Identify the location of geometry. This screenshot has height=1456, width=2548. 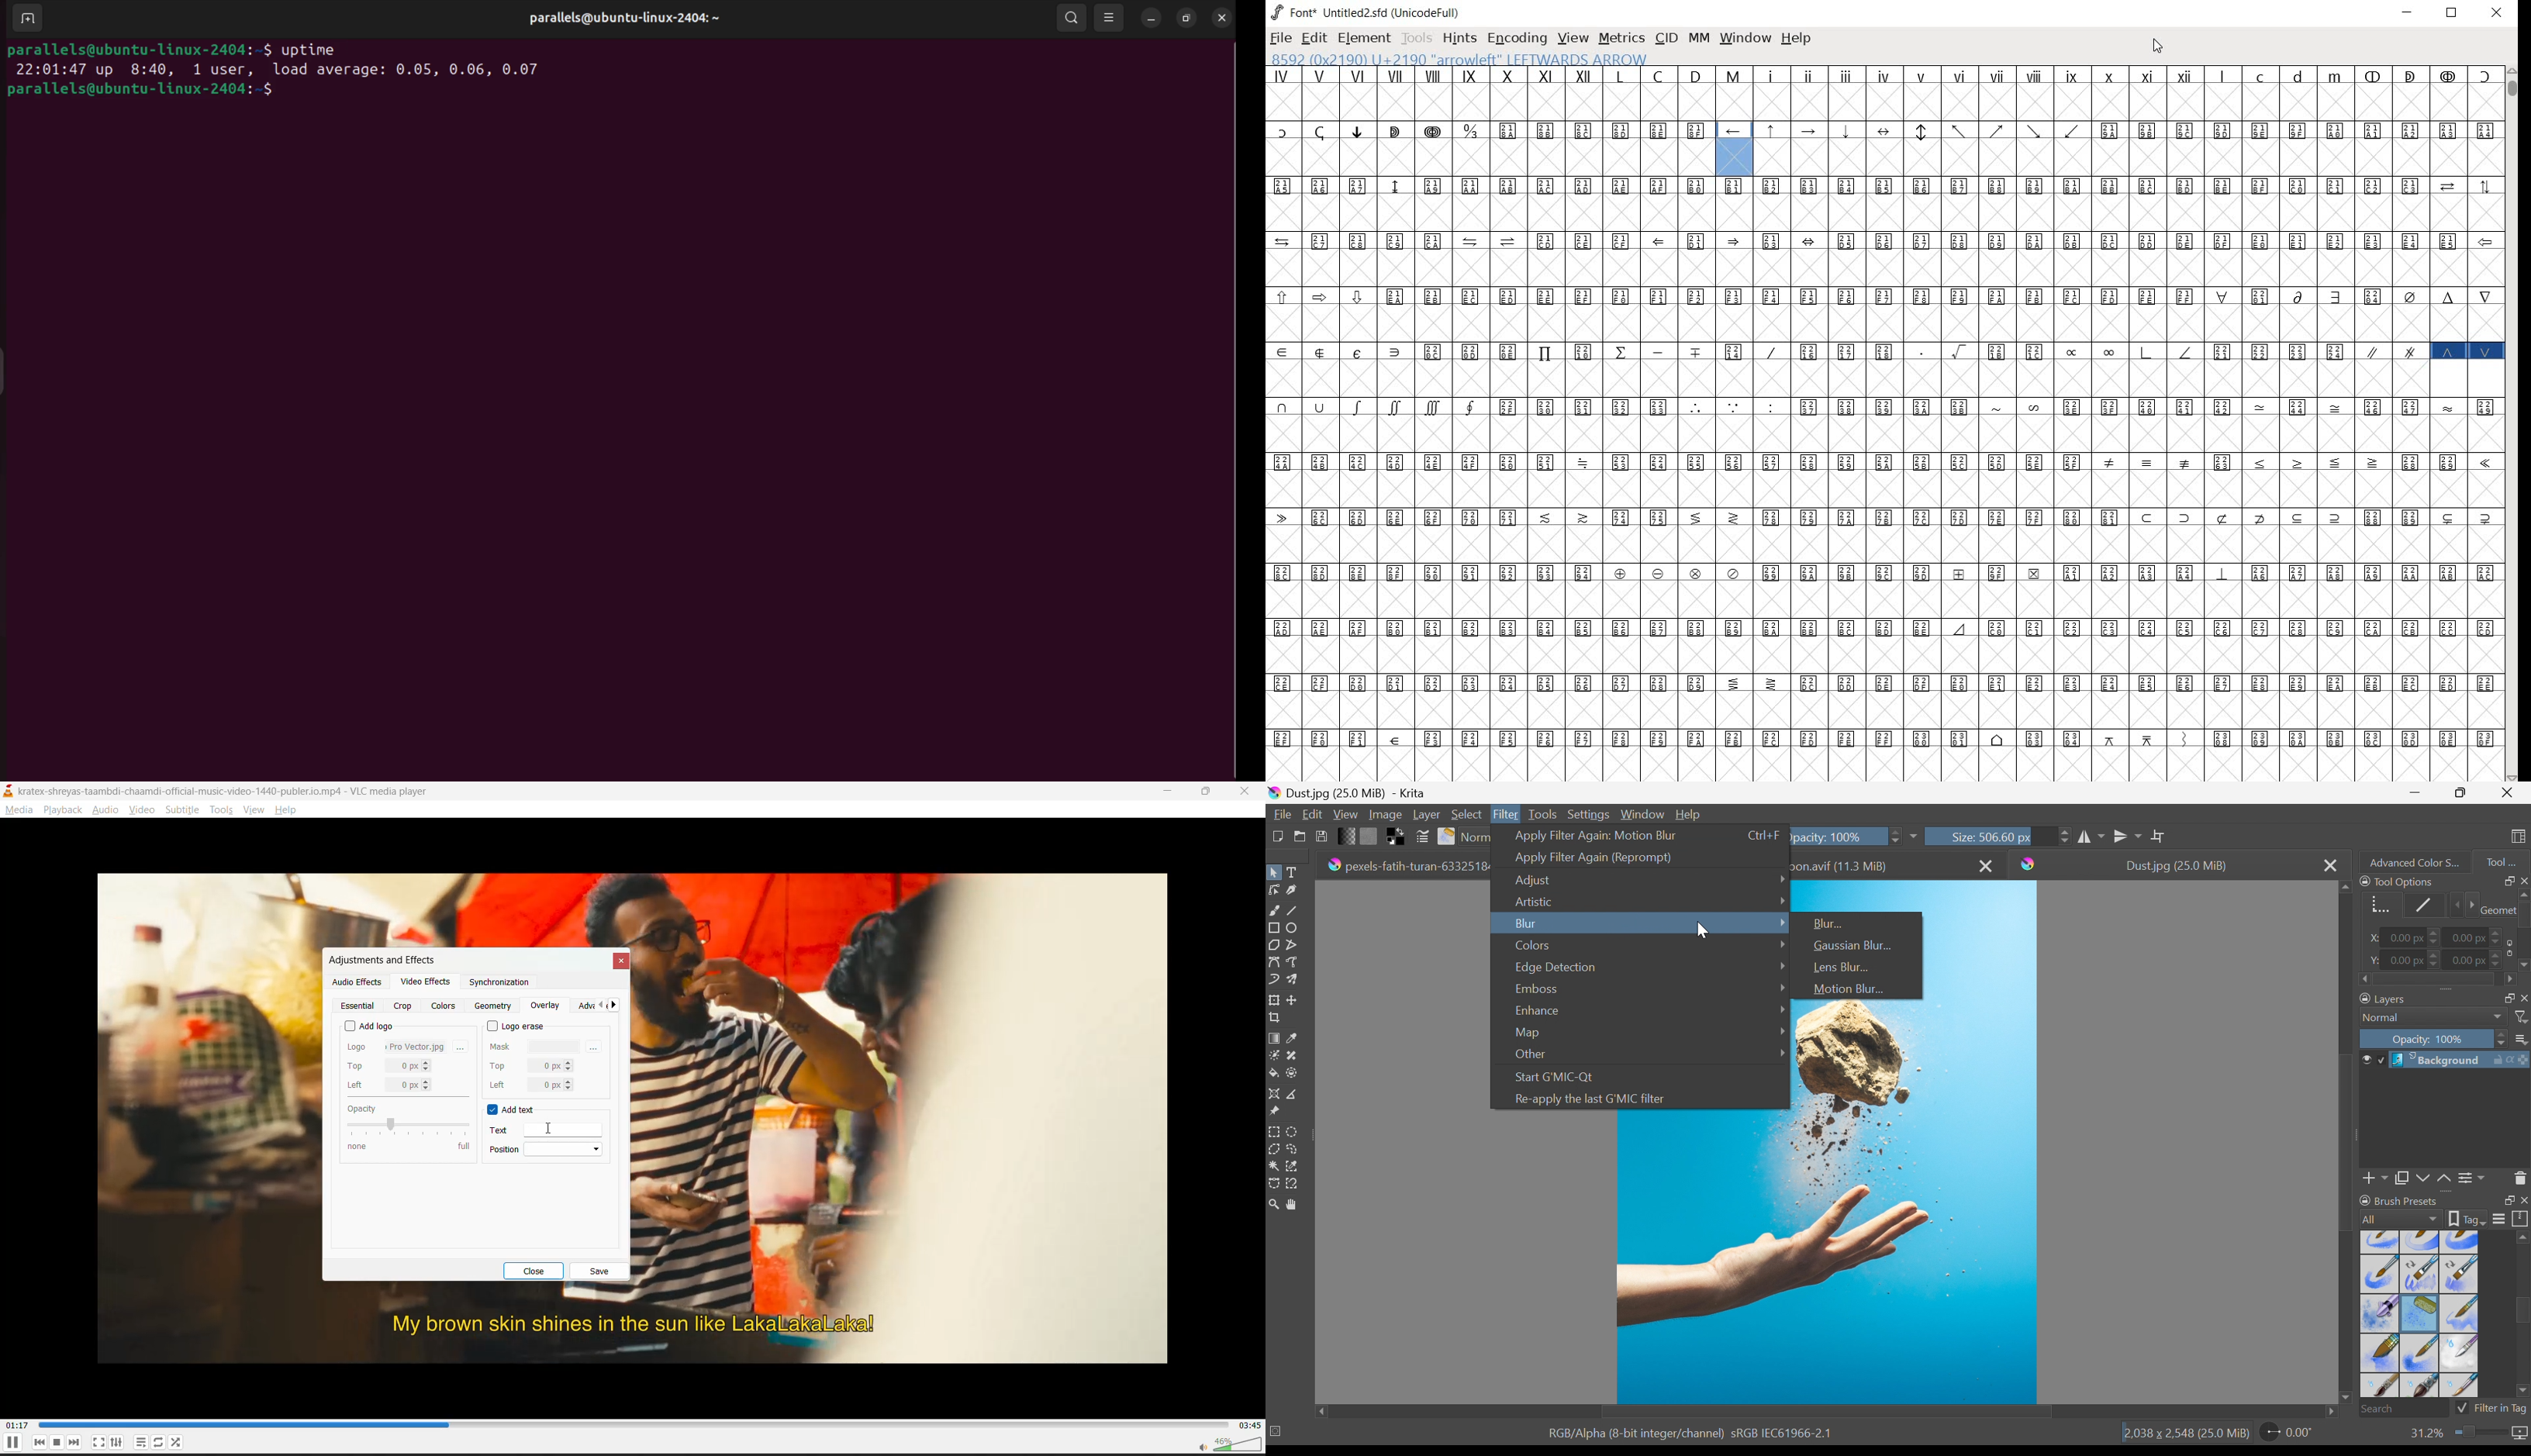
(495, 1006).